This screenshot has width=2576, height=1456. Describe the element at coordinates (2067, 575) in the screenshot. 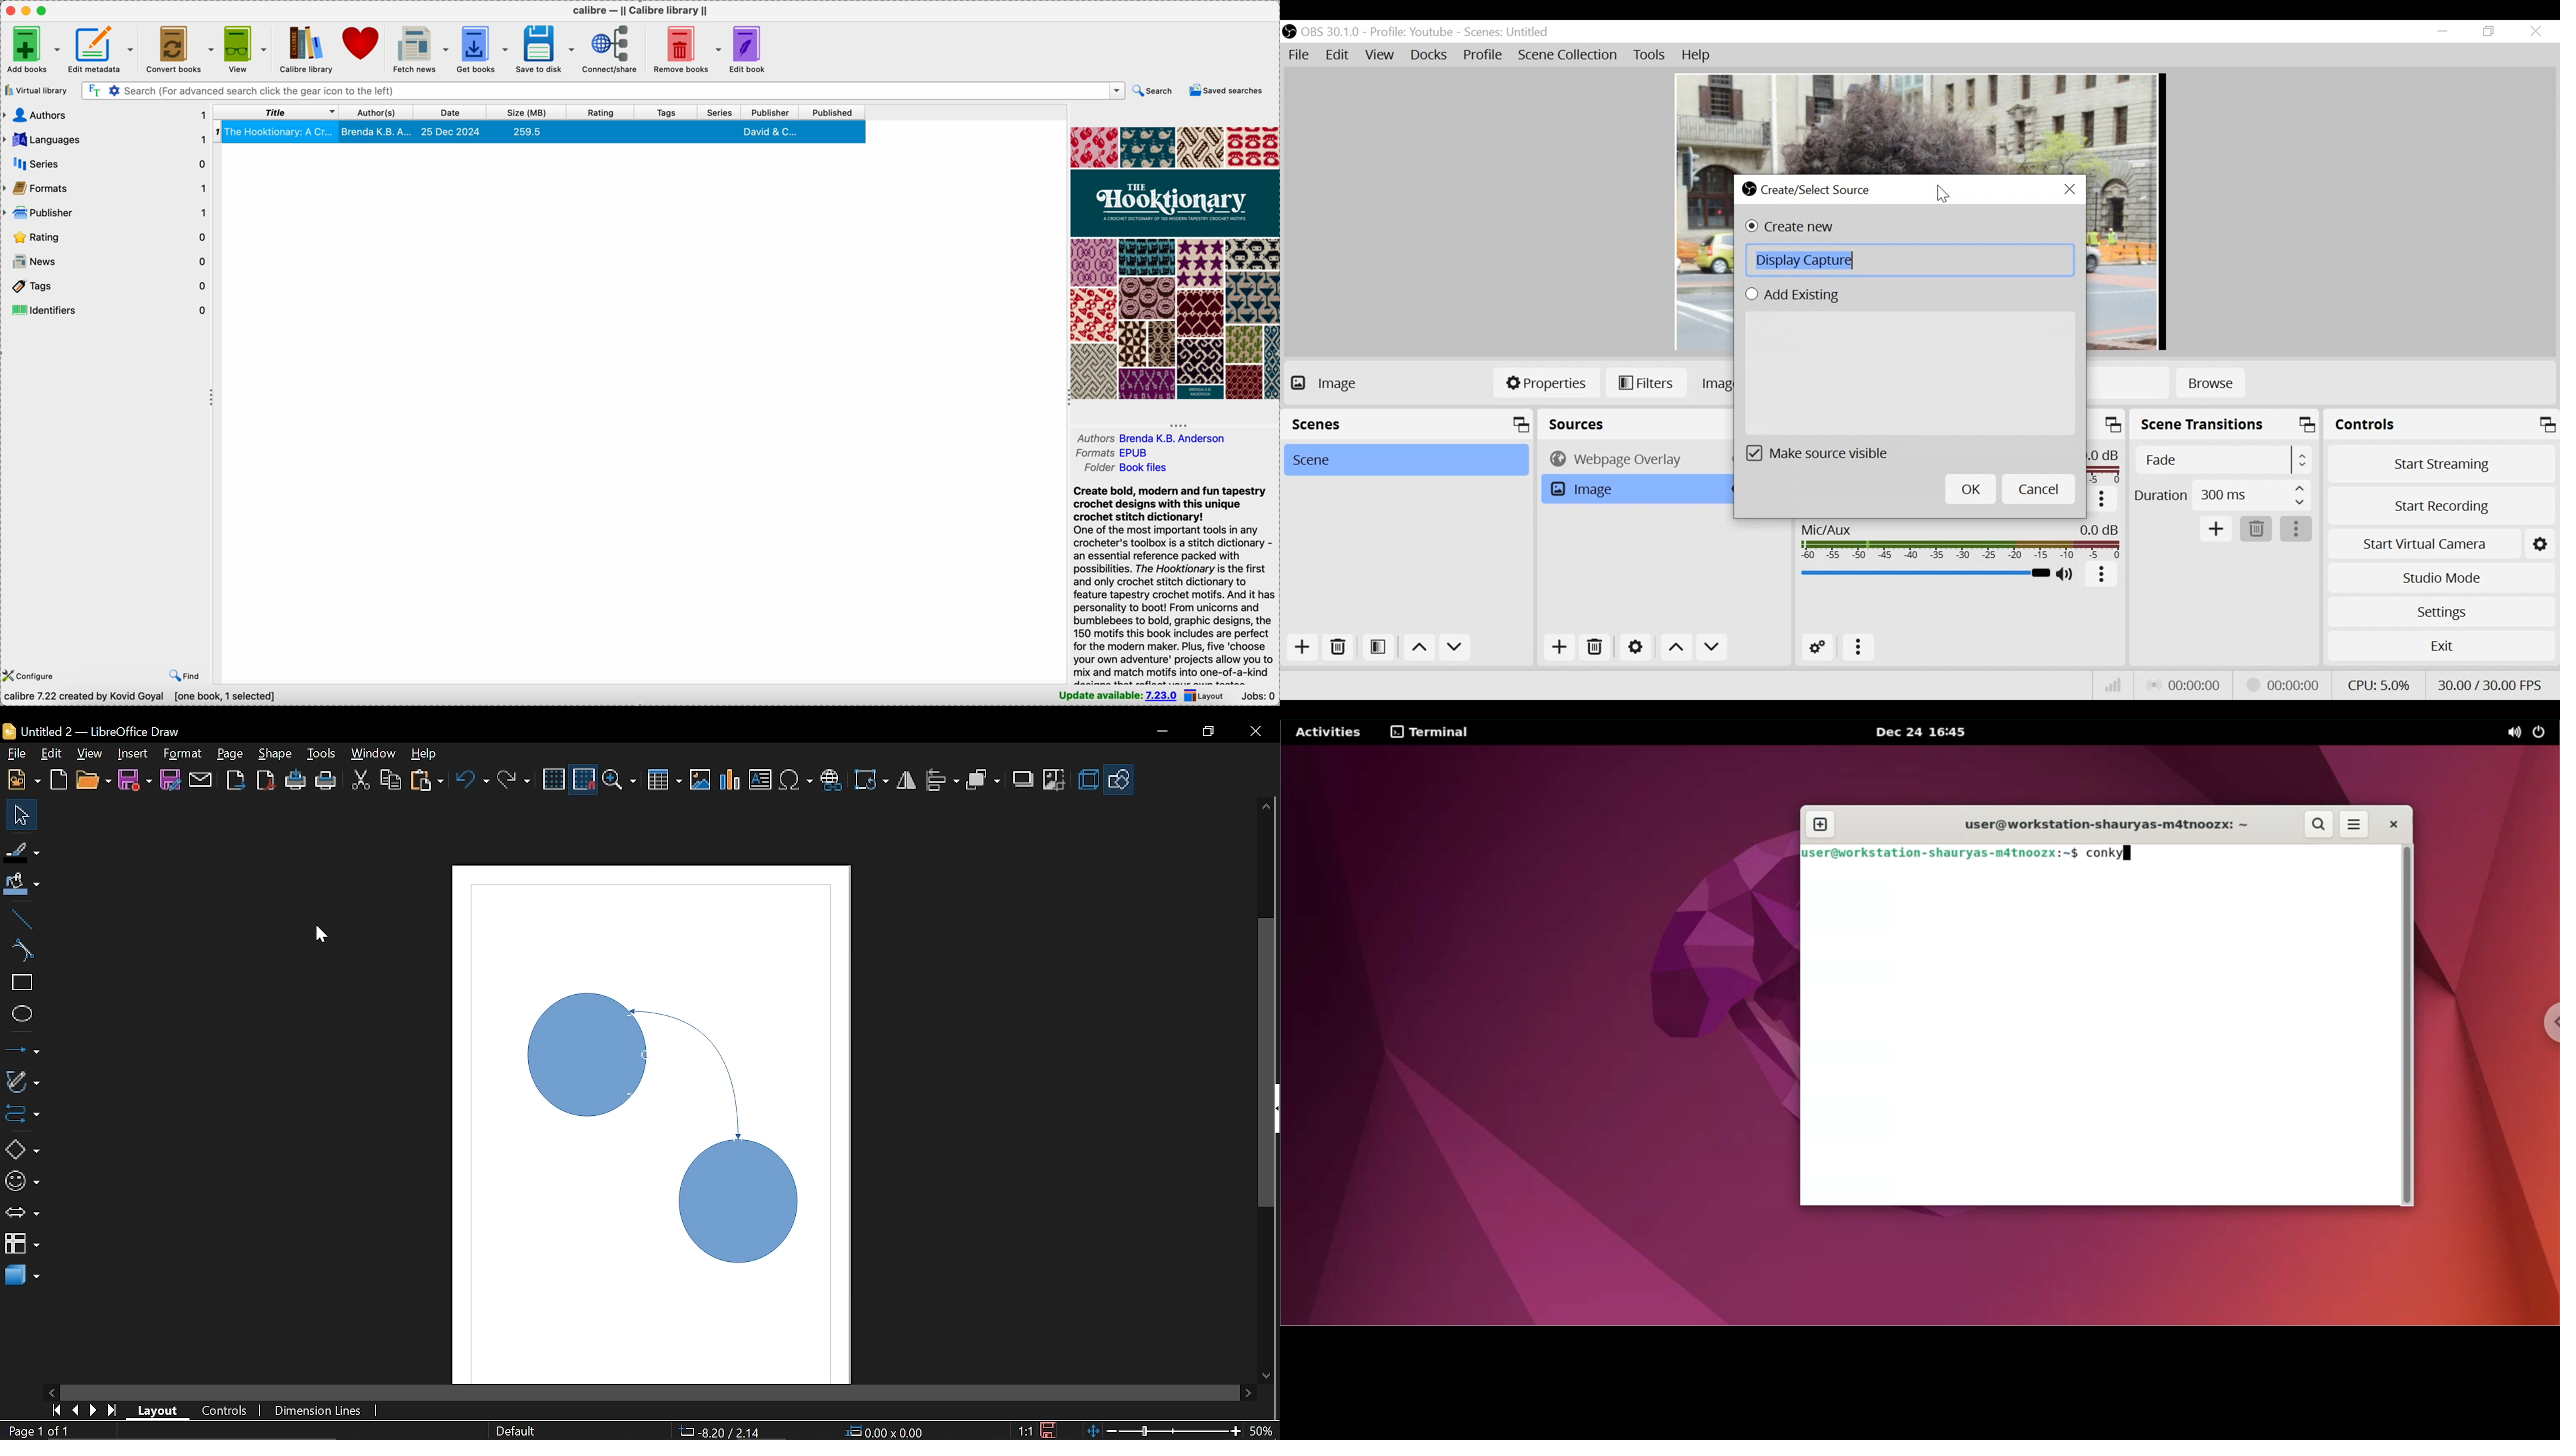

I see `(un)mute` at that location.